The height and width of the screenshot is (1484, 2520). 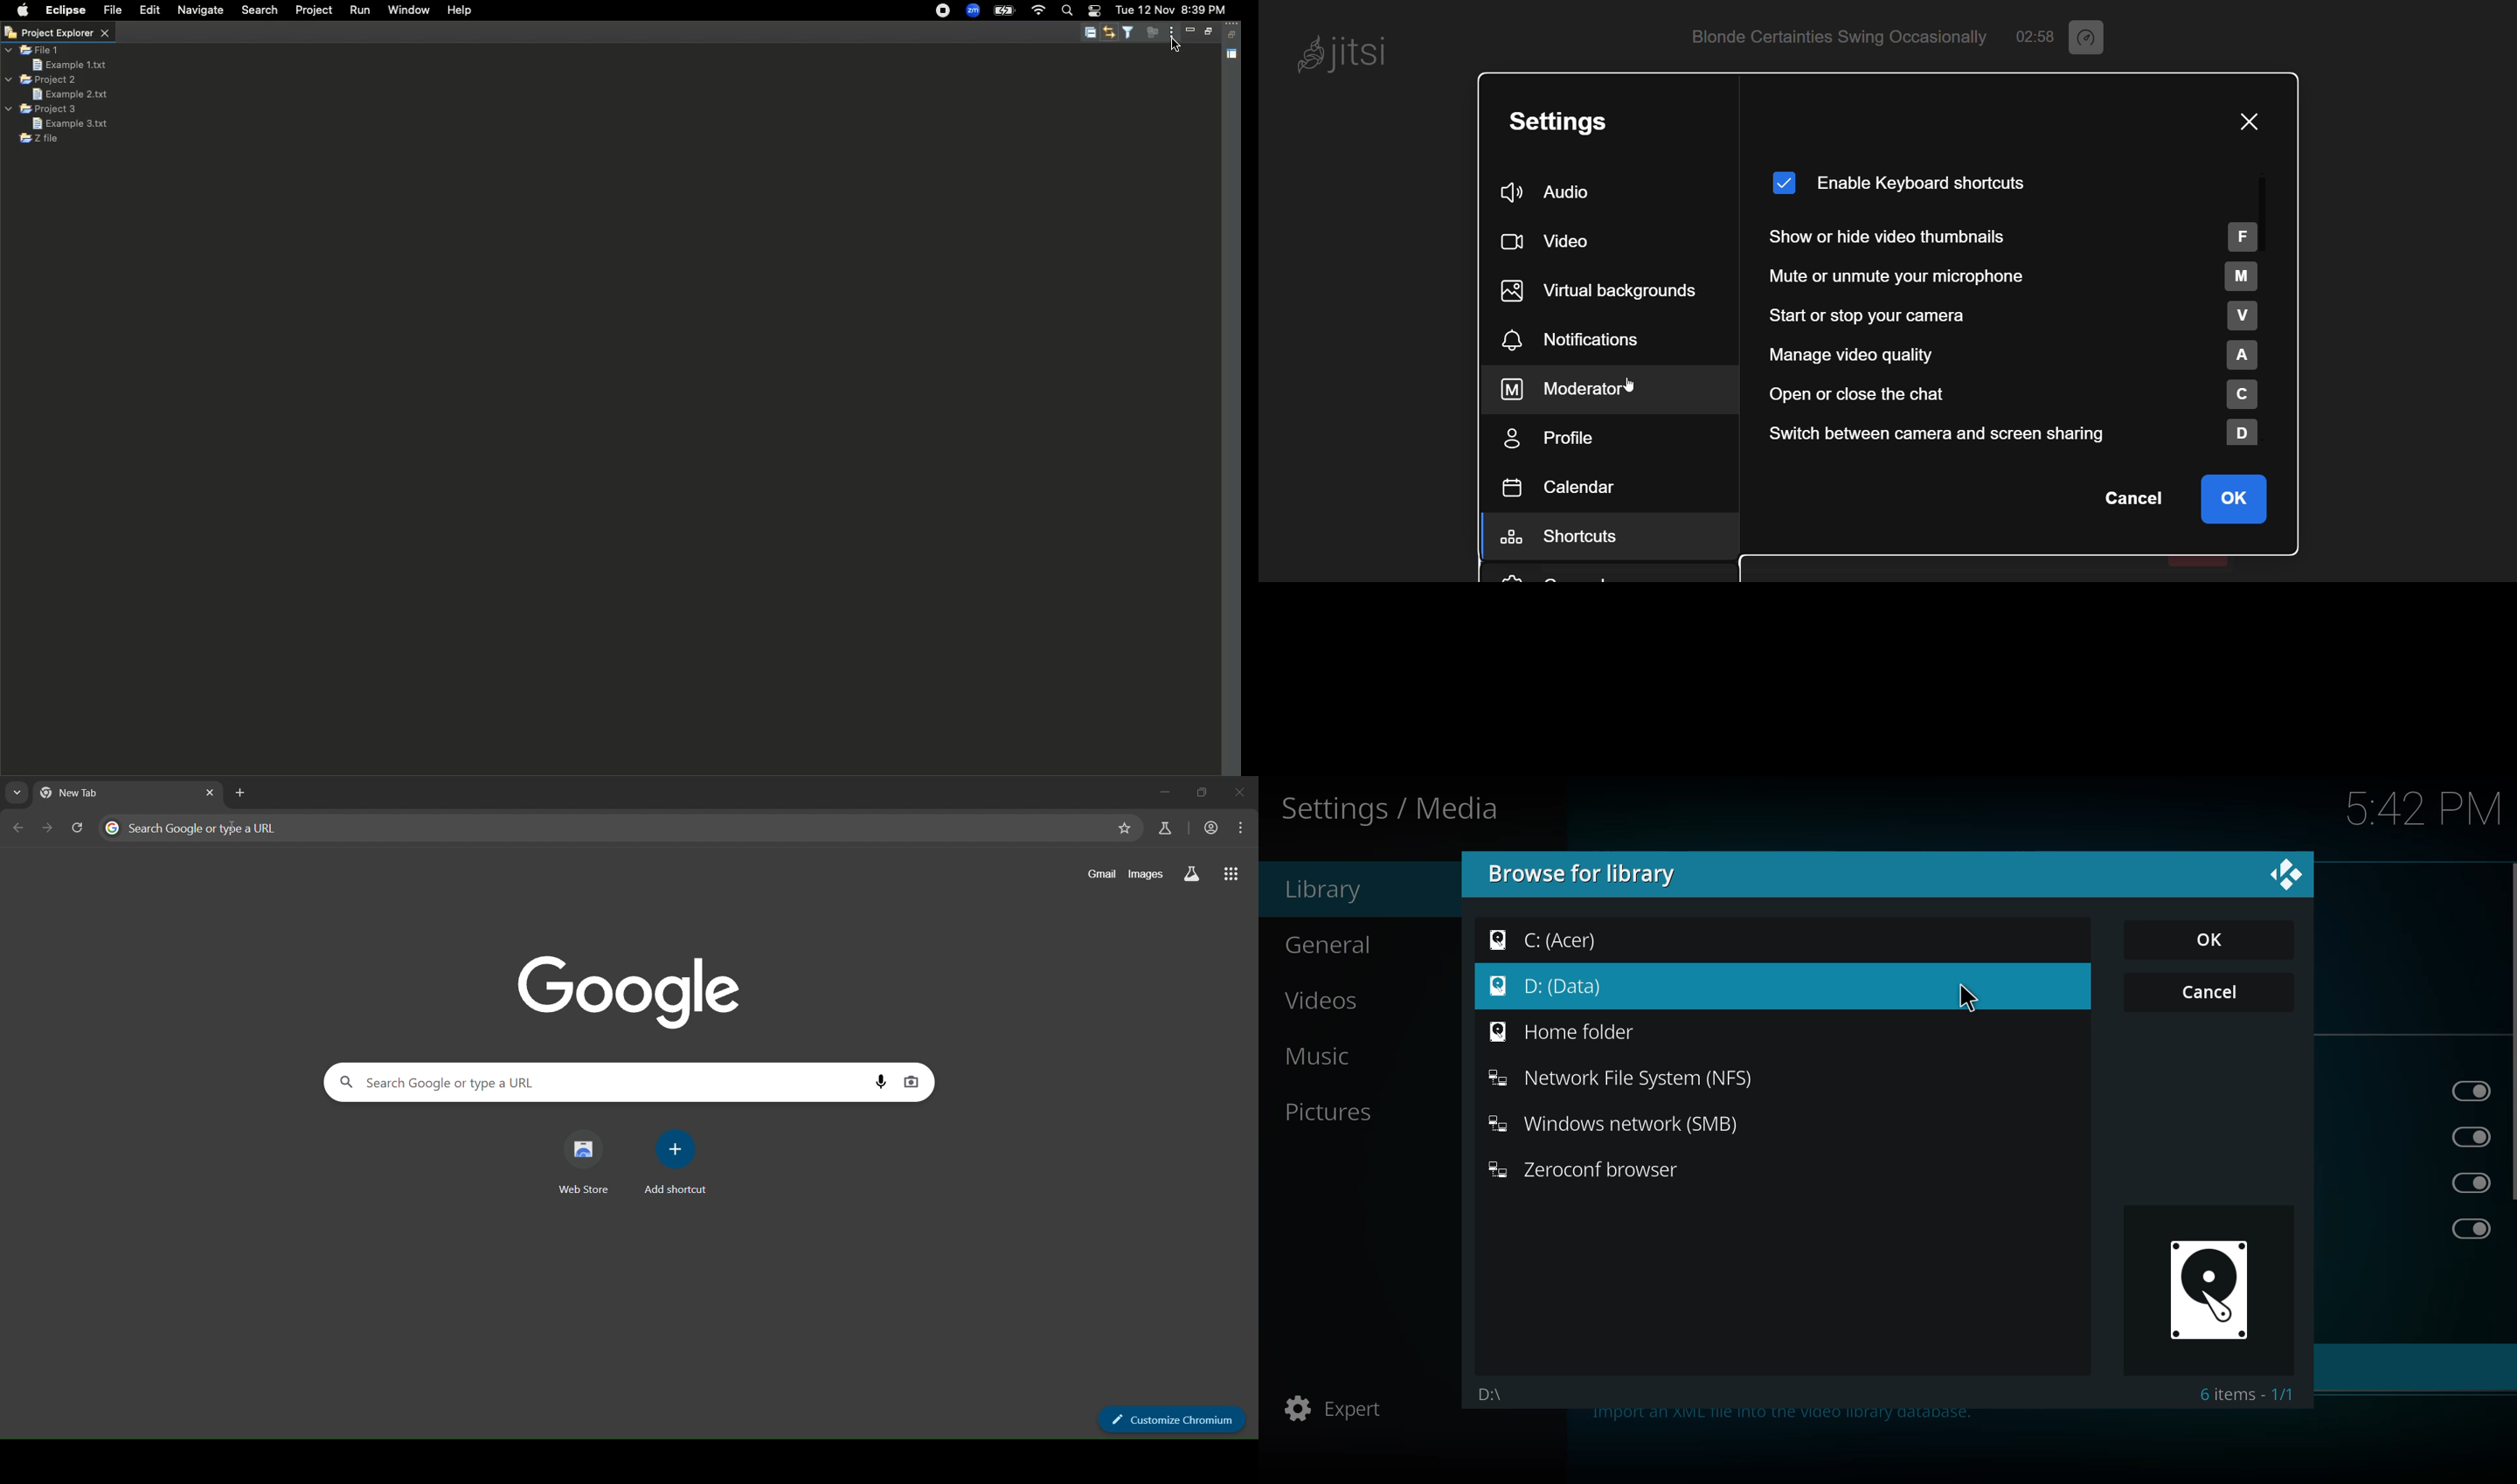 I want to click on drive, so click(x=2208, y=1291).